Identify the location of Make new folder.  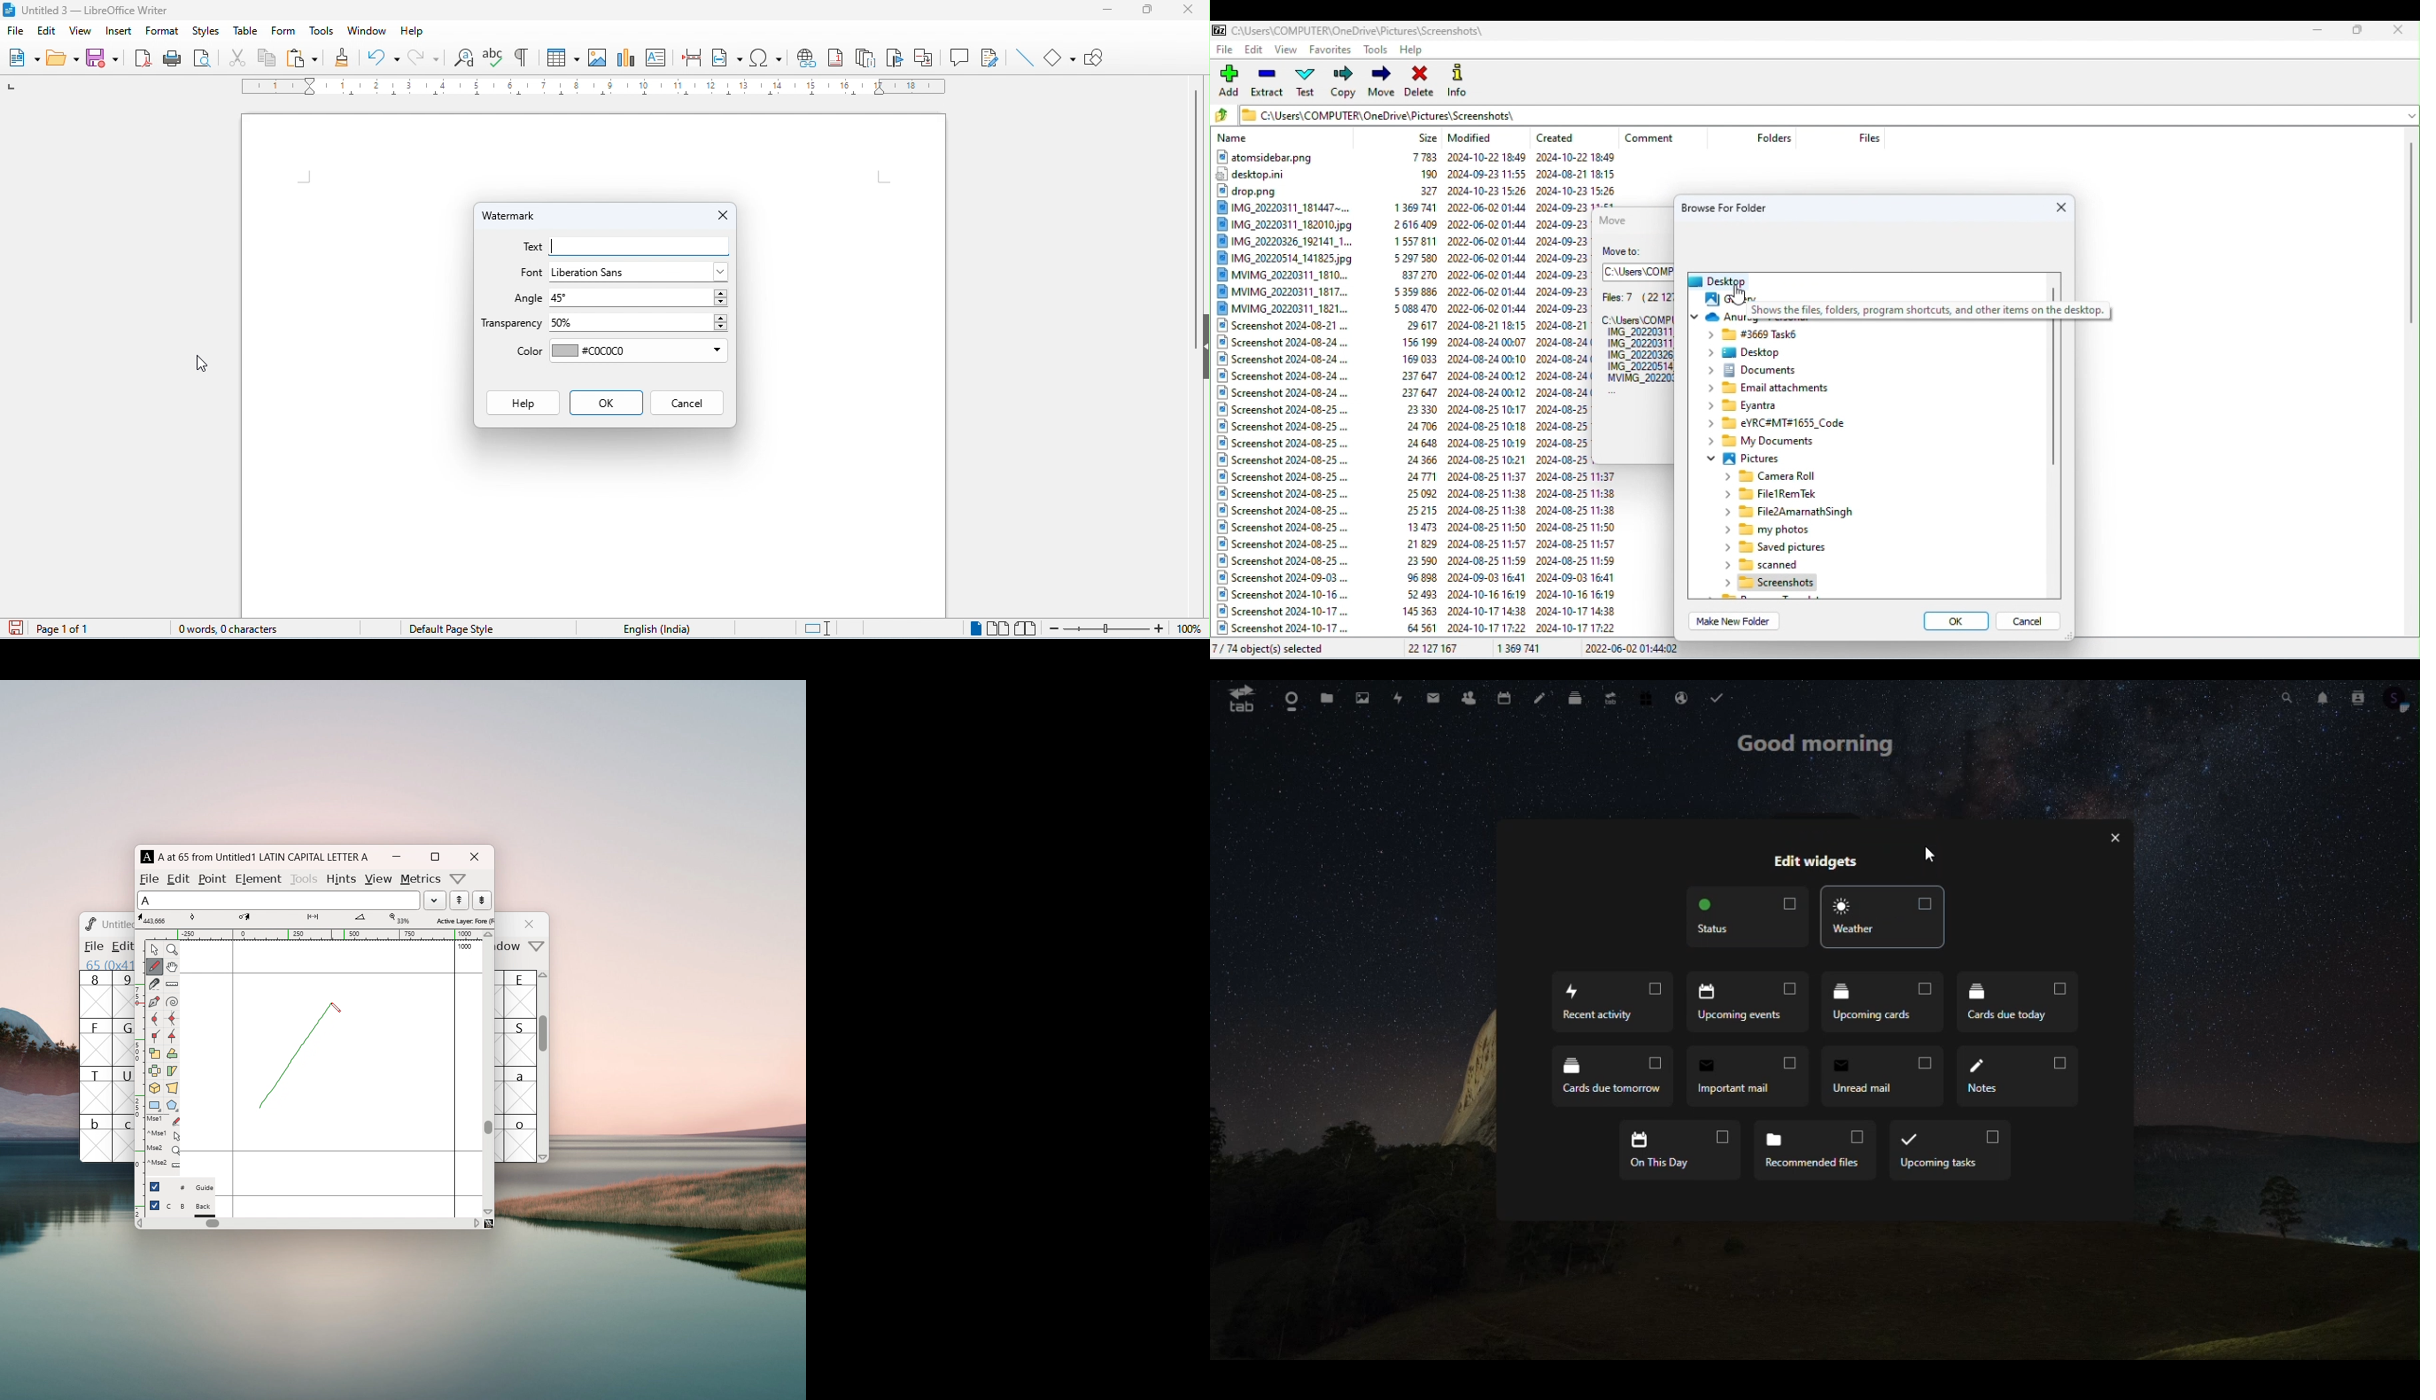
(1737, 622).